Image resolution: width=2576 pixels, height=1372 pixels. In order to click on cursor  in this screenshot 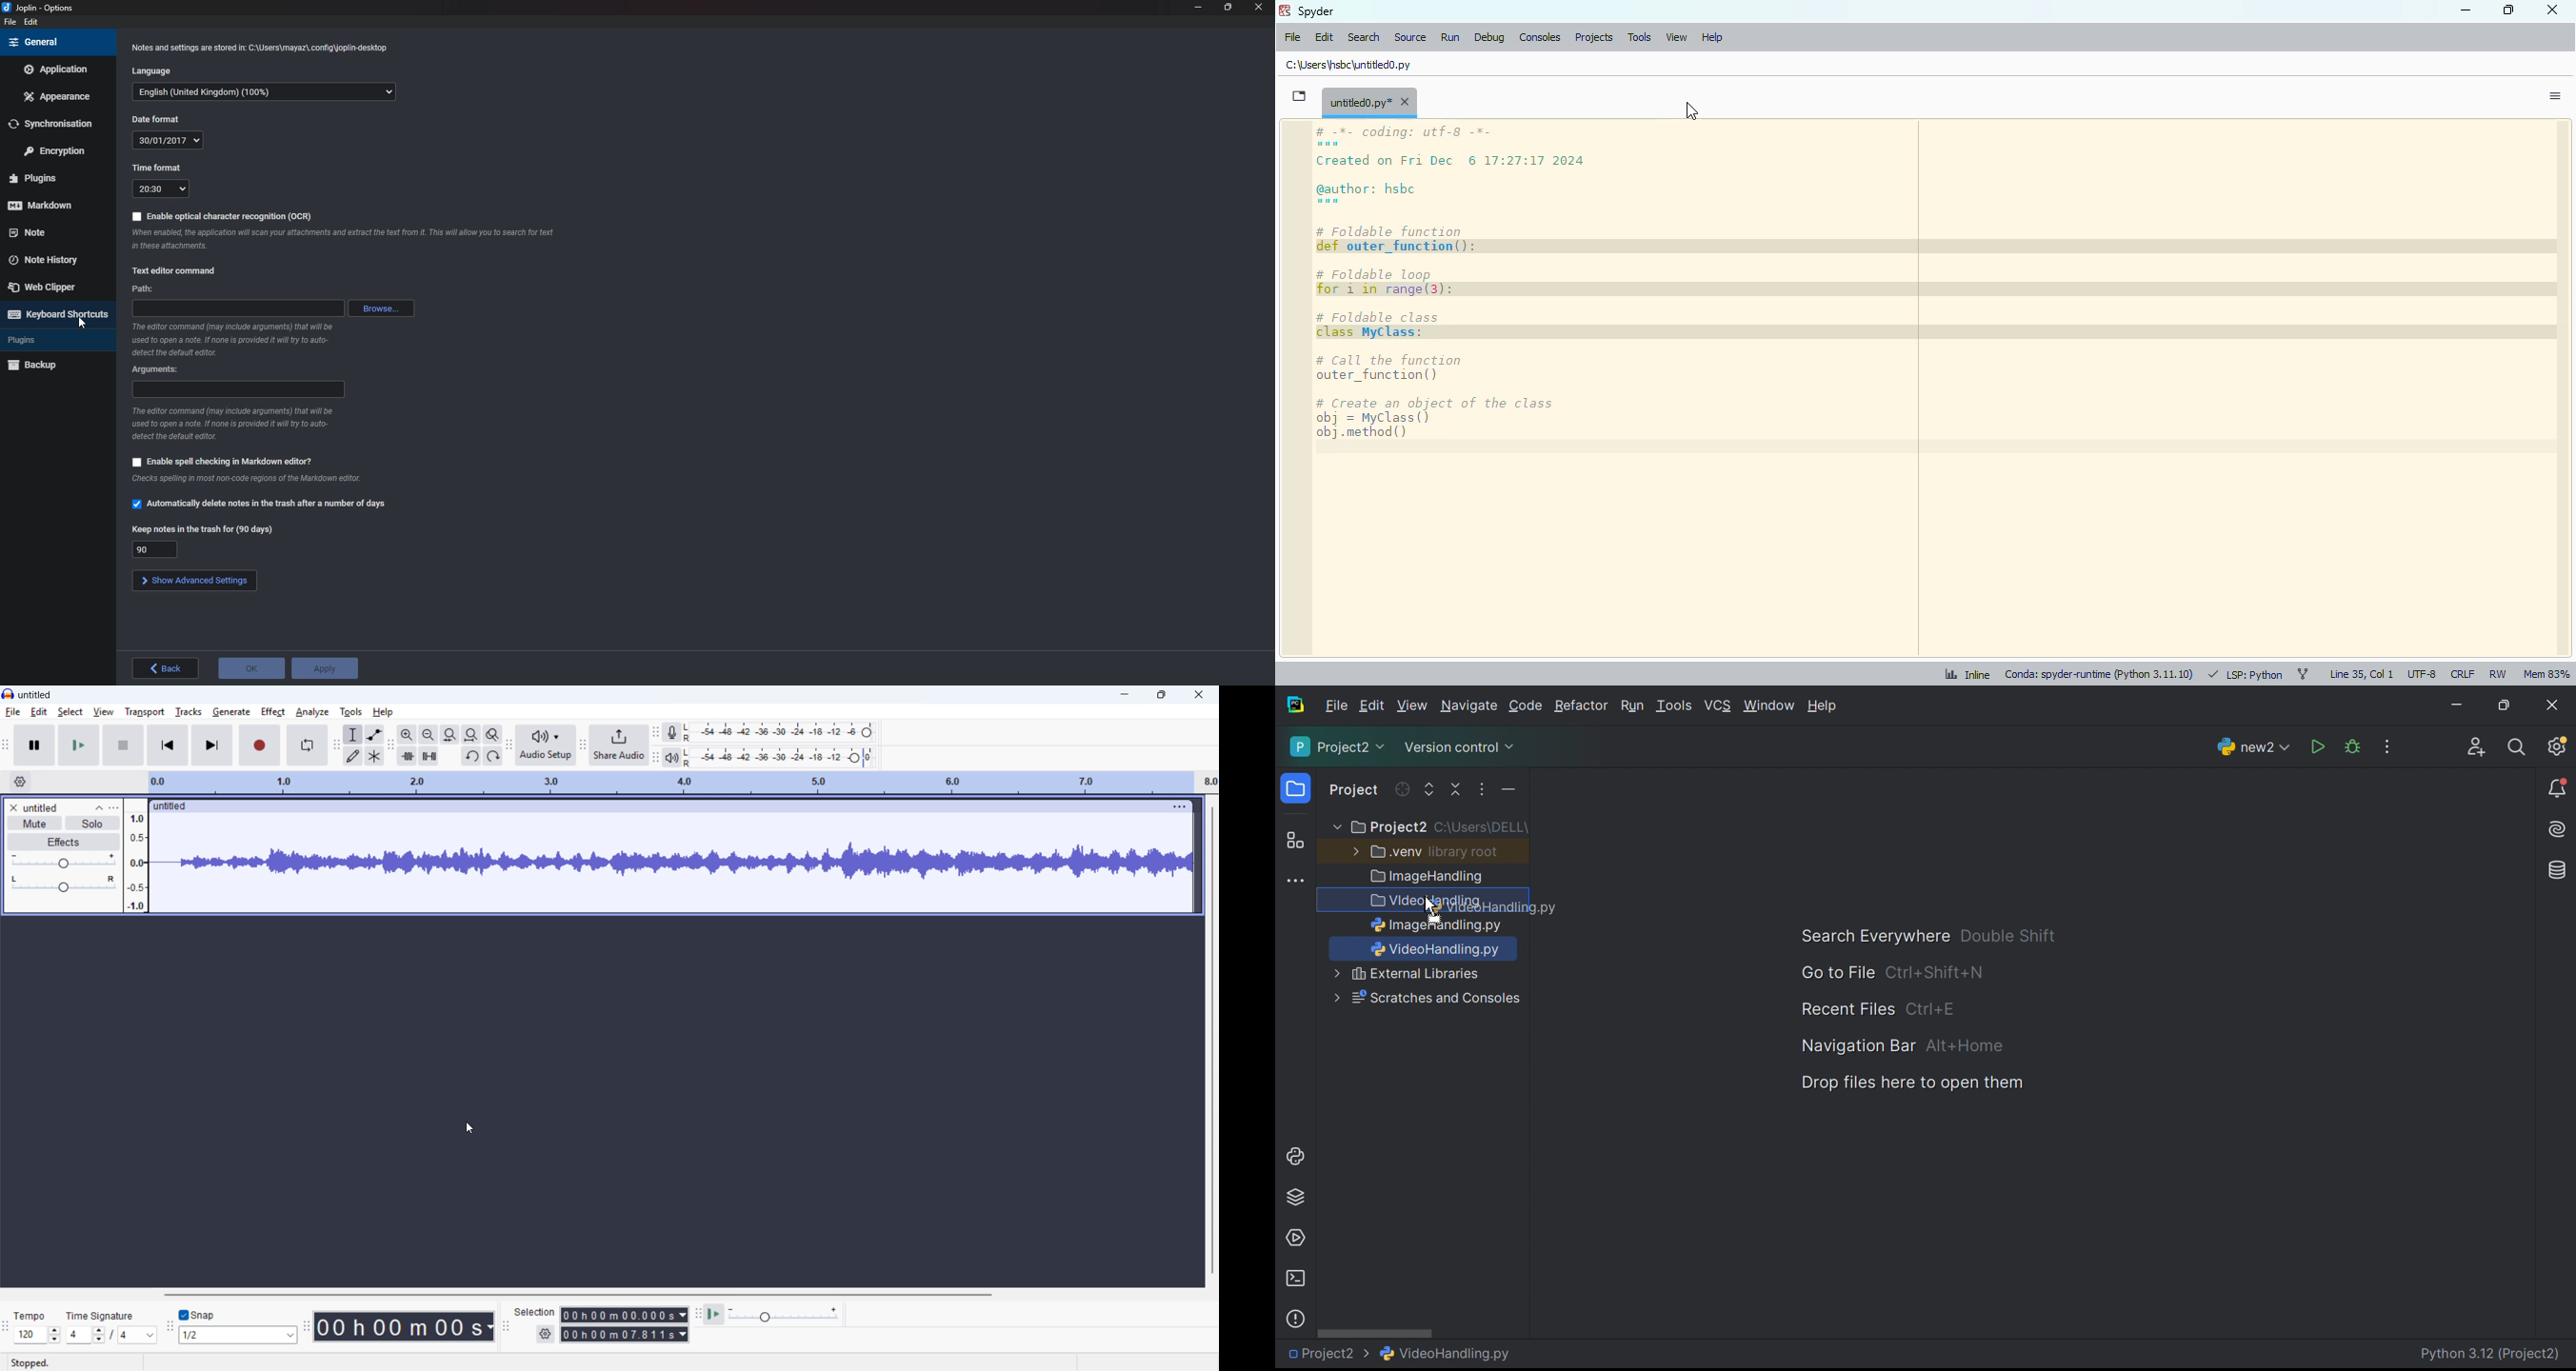, I will do `click(469, 1129)`.